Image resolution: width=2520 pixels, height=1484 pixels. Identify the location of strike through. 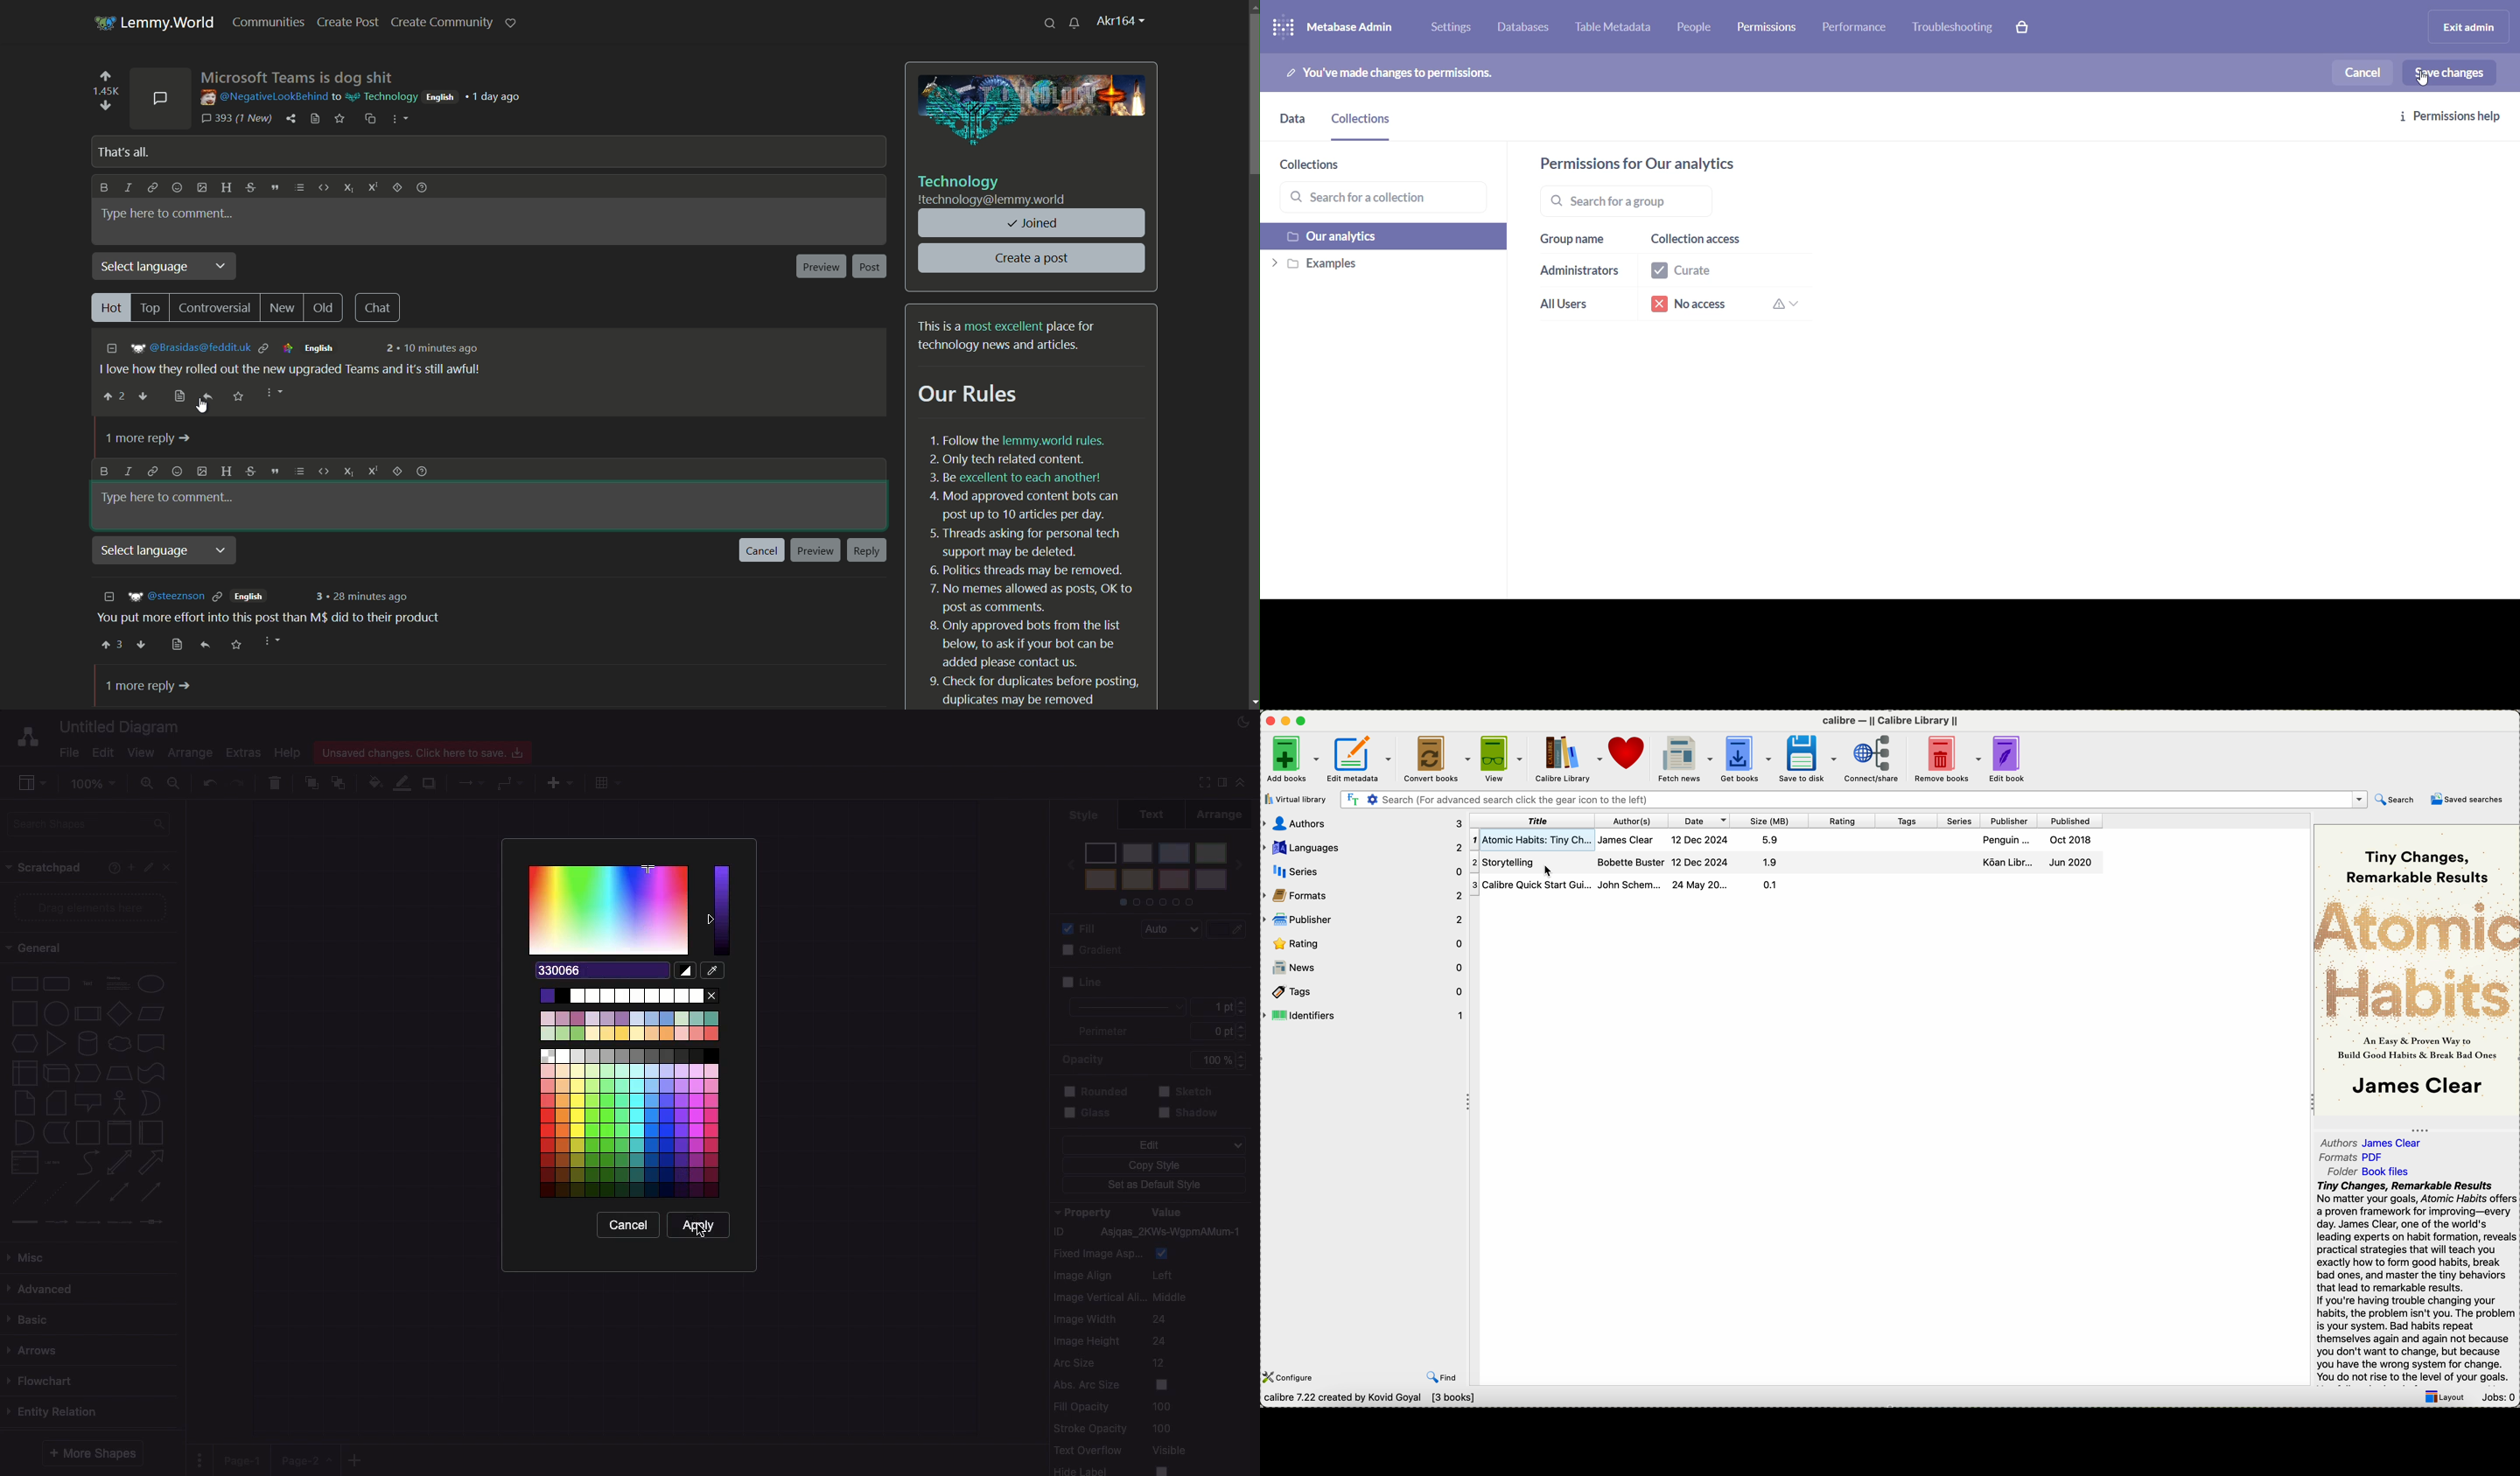
(251, 471).